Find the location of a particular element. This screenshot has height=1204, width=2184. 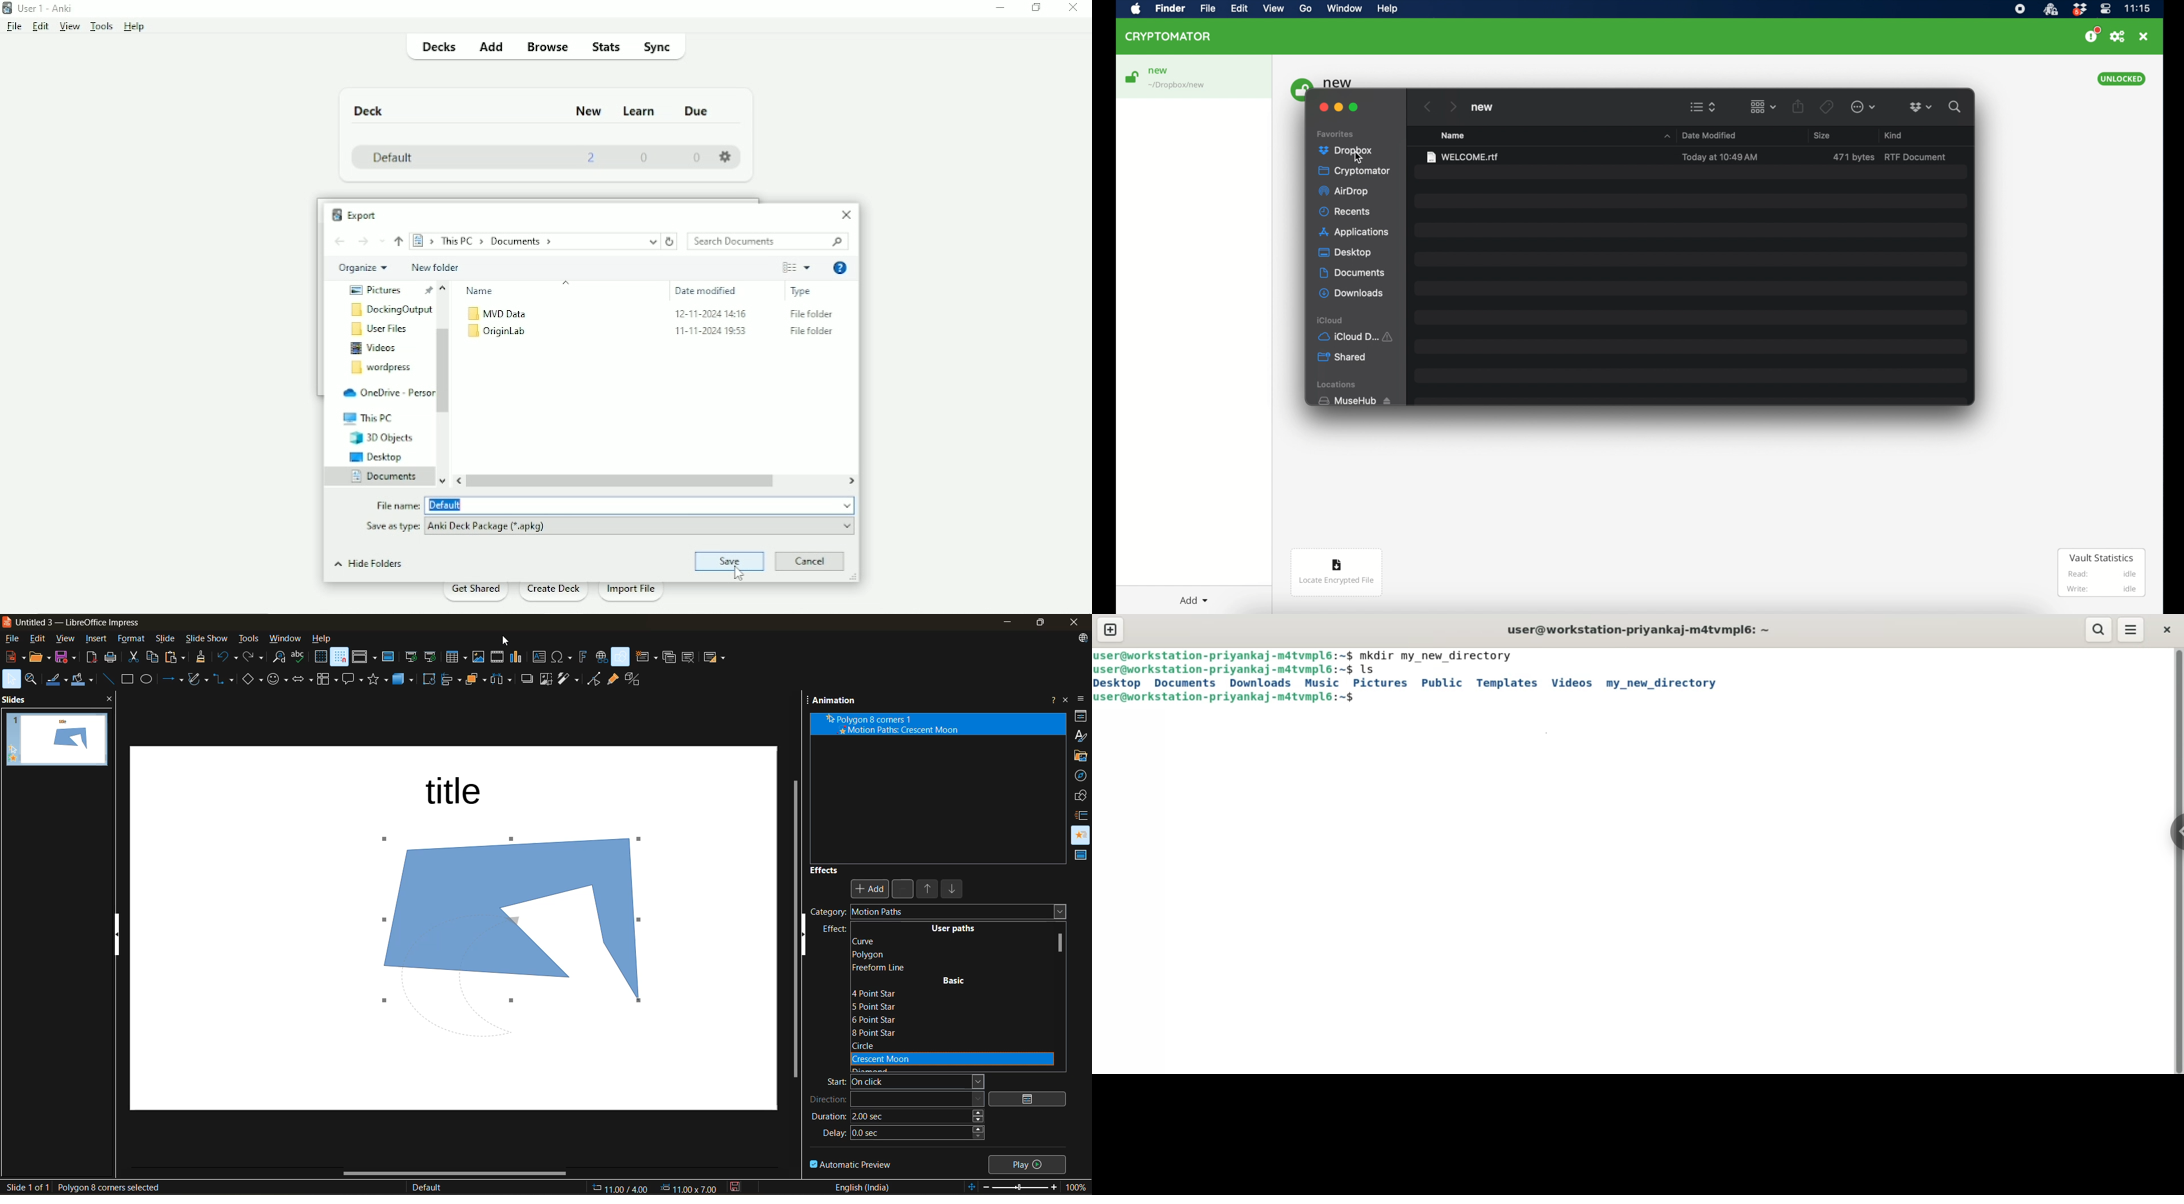

New is located at coordinates (590, 112).